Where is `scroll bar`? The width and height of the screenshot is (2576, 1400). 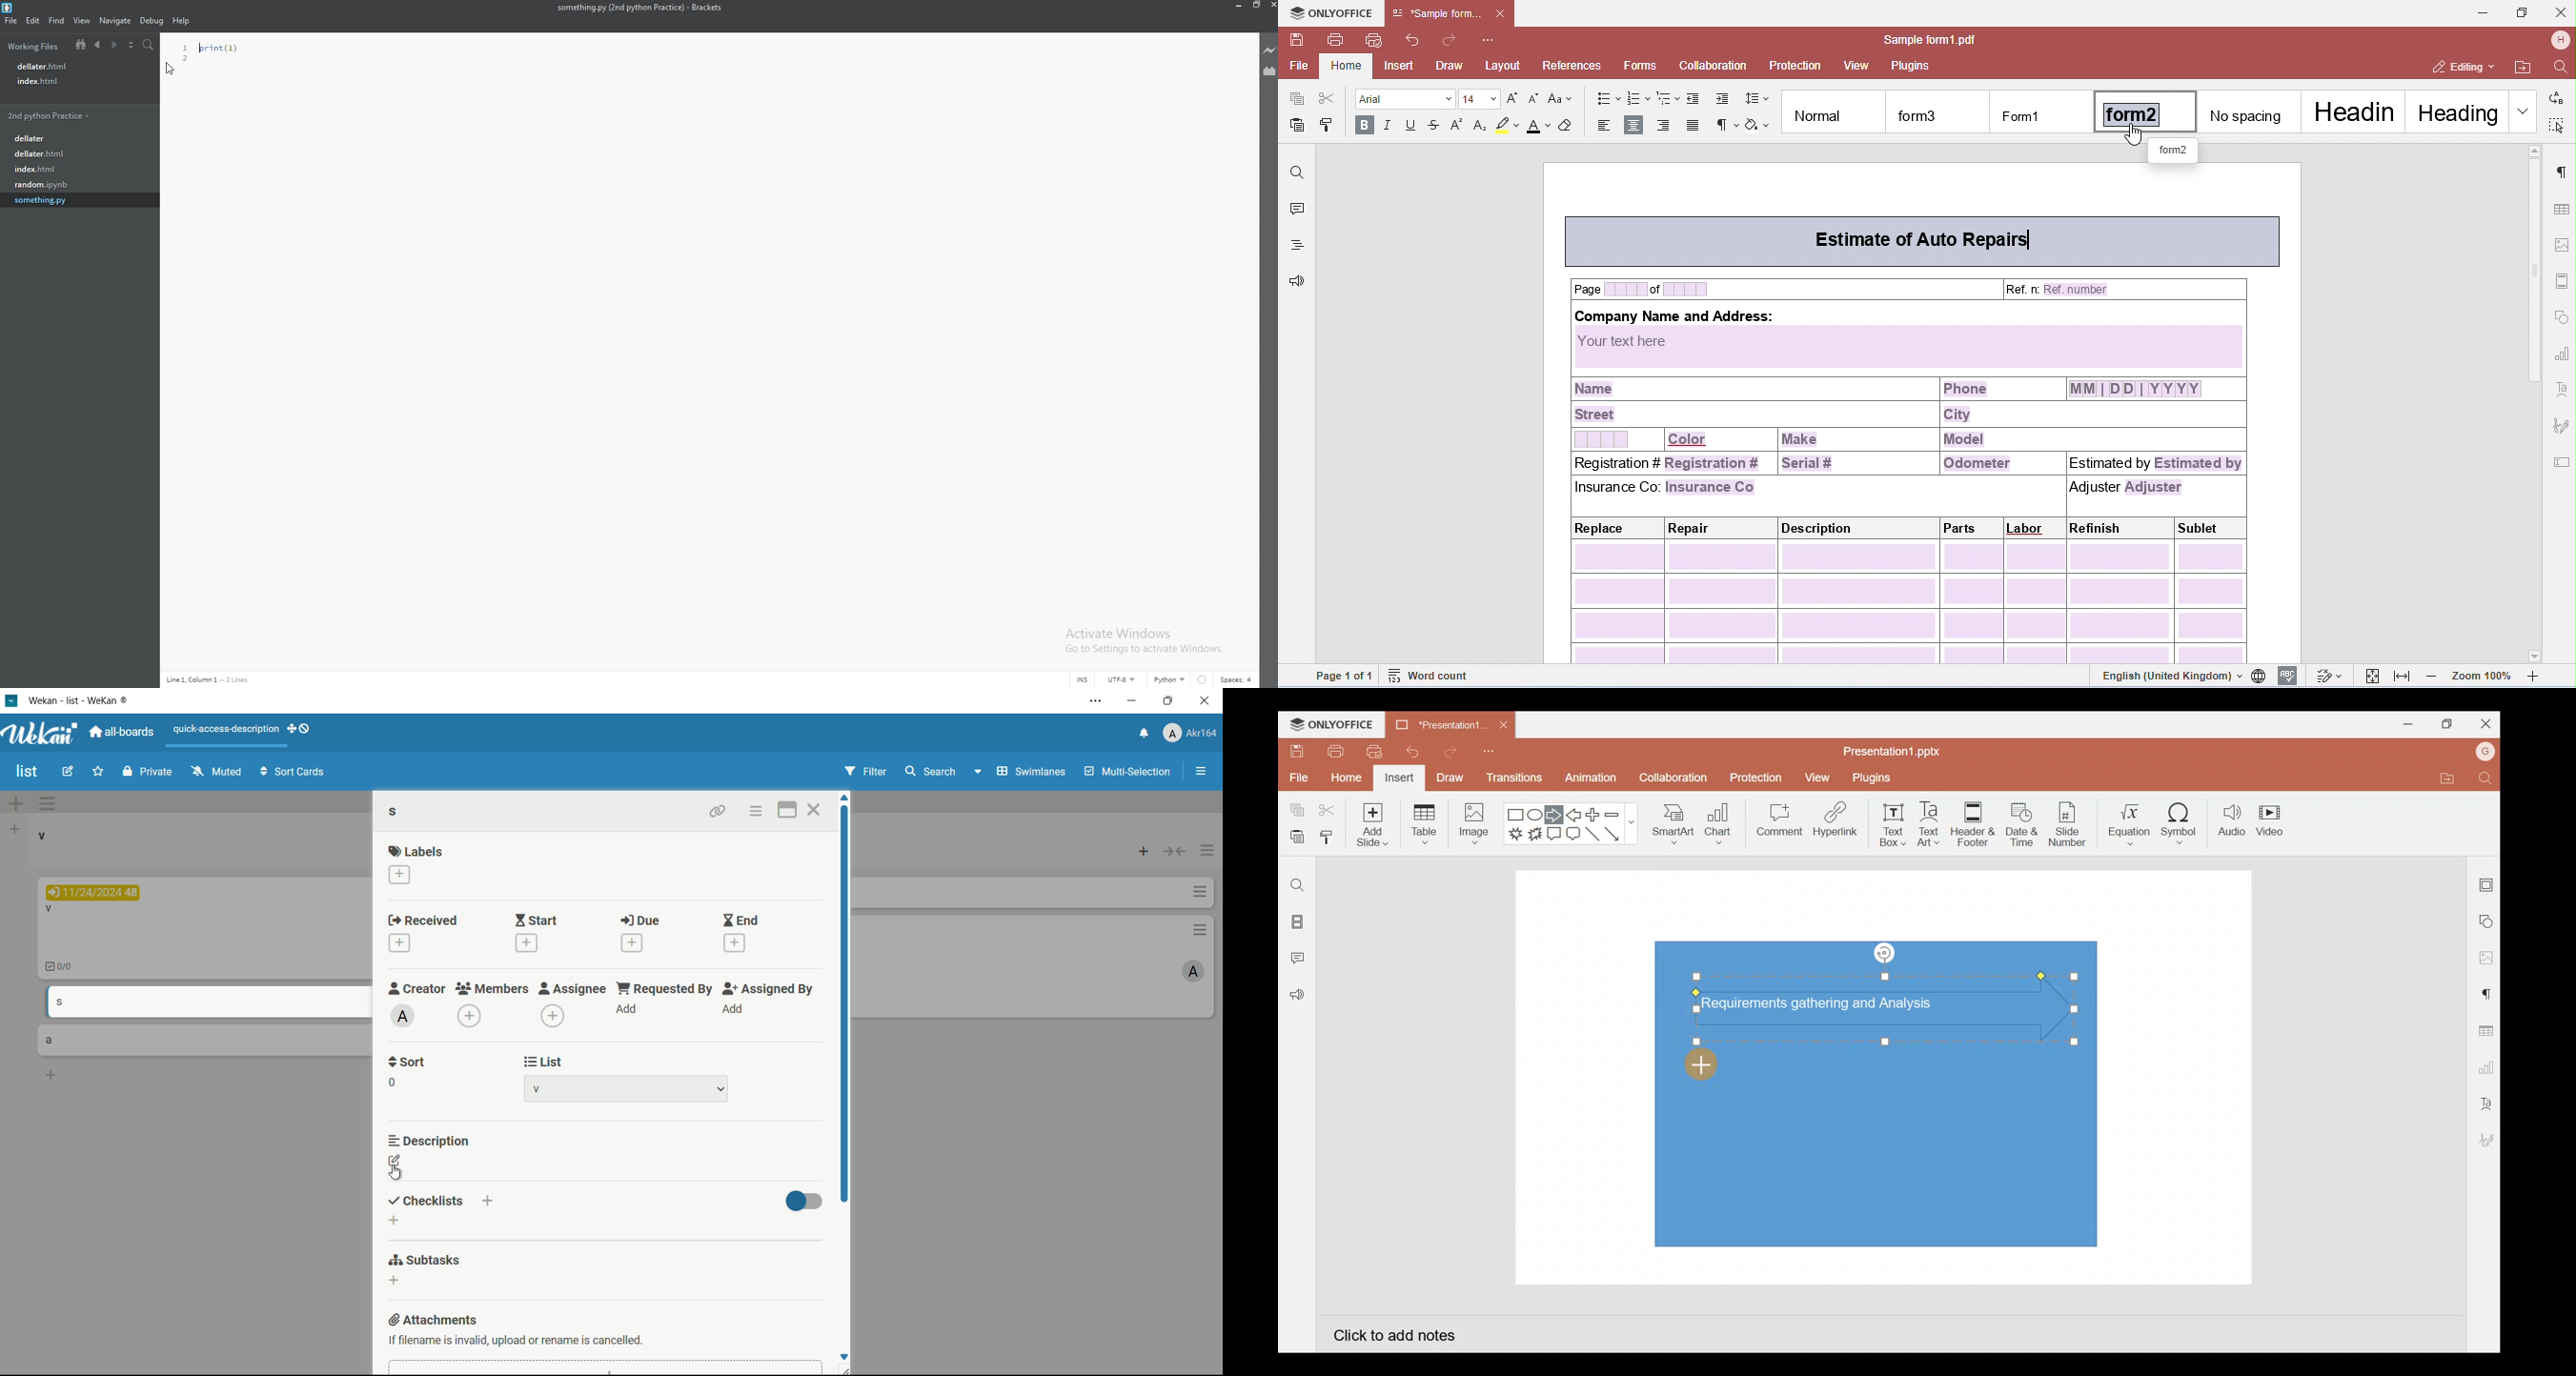 scroll bar is located at coordinates (844, 1002).